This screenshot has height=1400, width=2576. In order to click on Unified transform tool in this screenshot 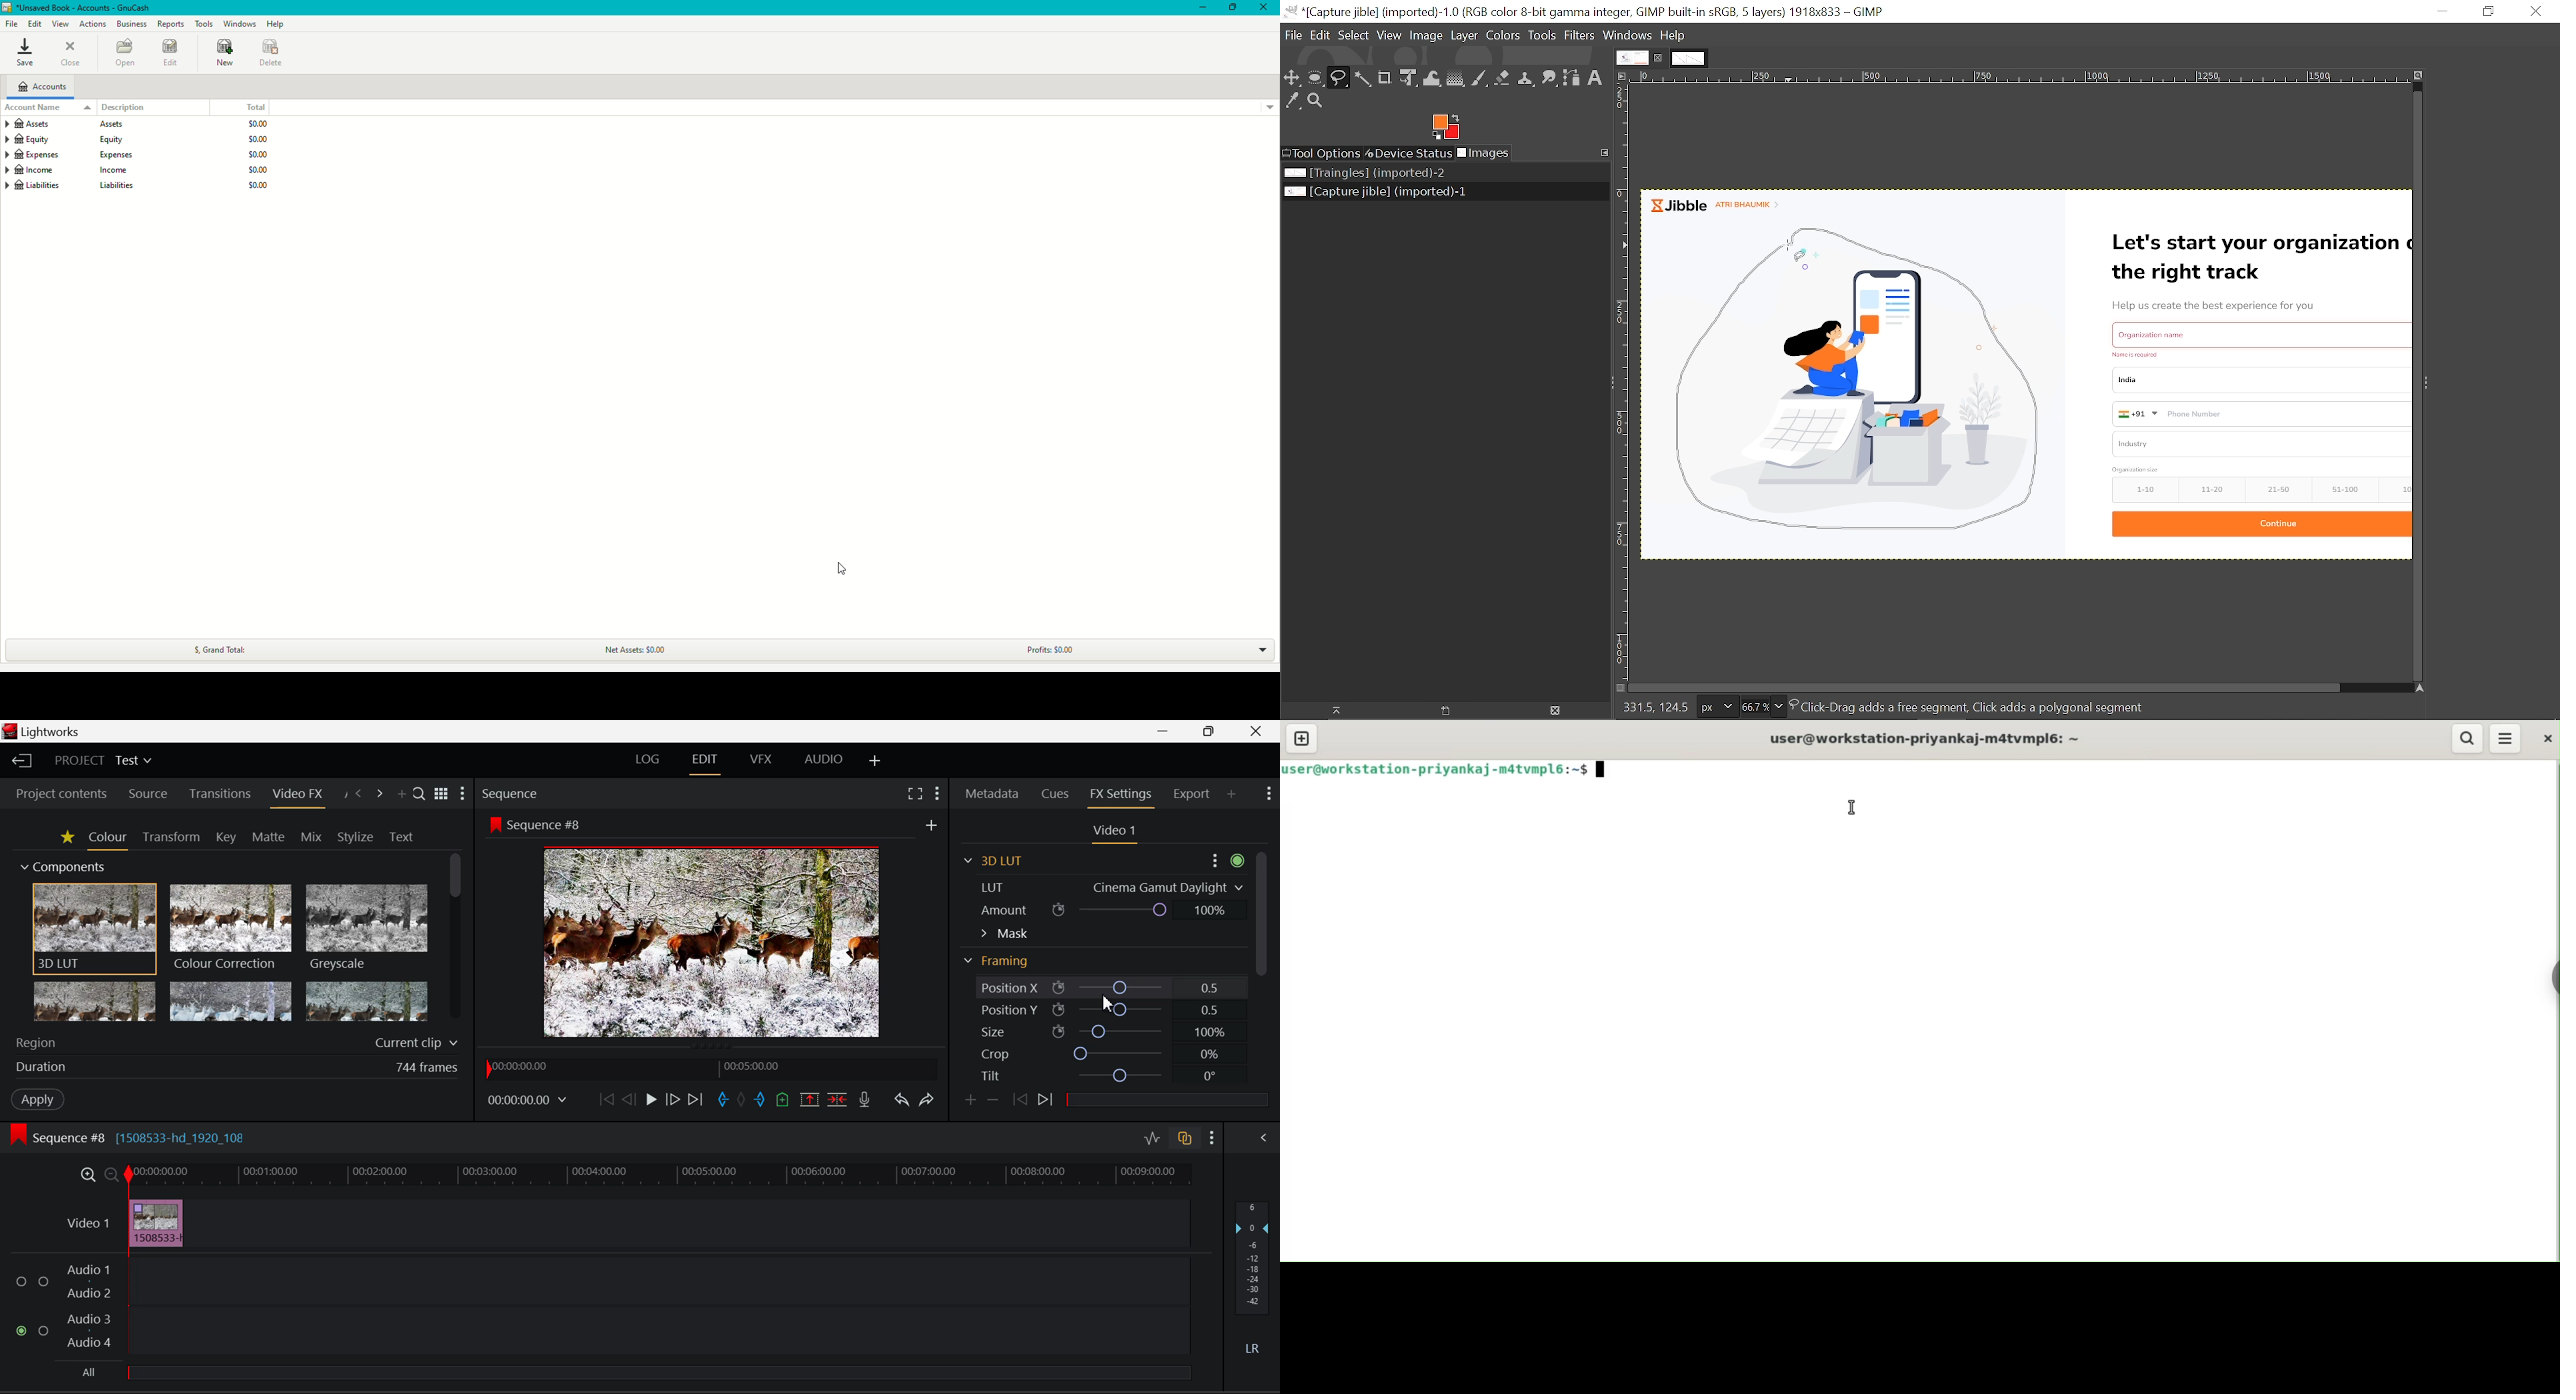, I will do `click(1410, 78)`.